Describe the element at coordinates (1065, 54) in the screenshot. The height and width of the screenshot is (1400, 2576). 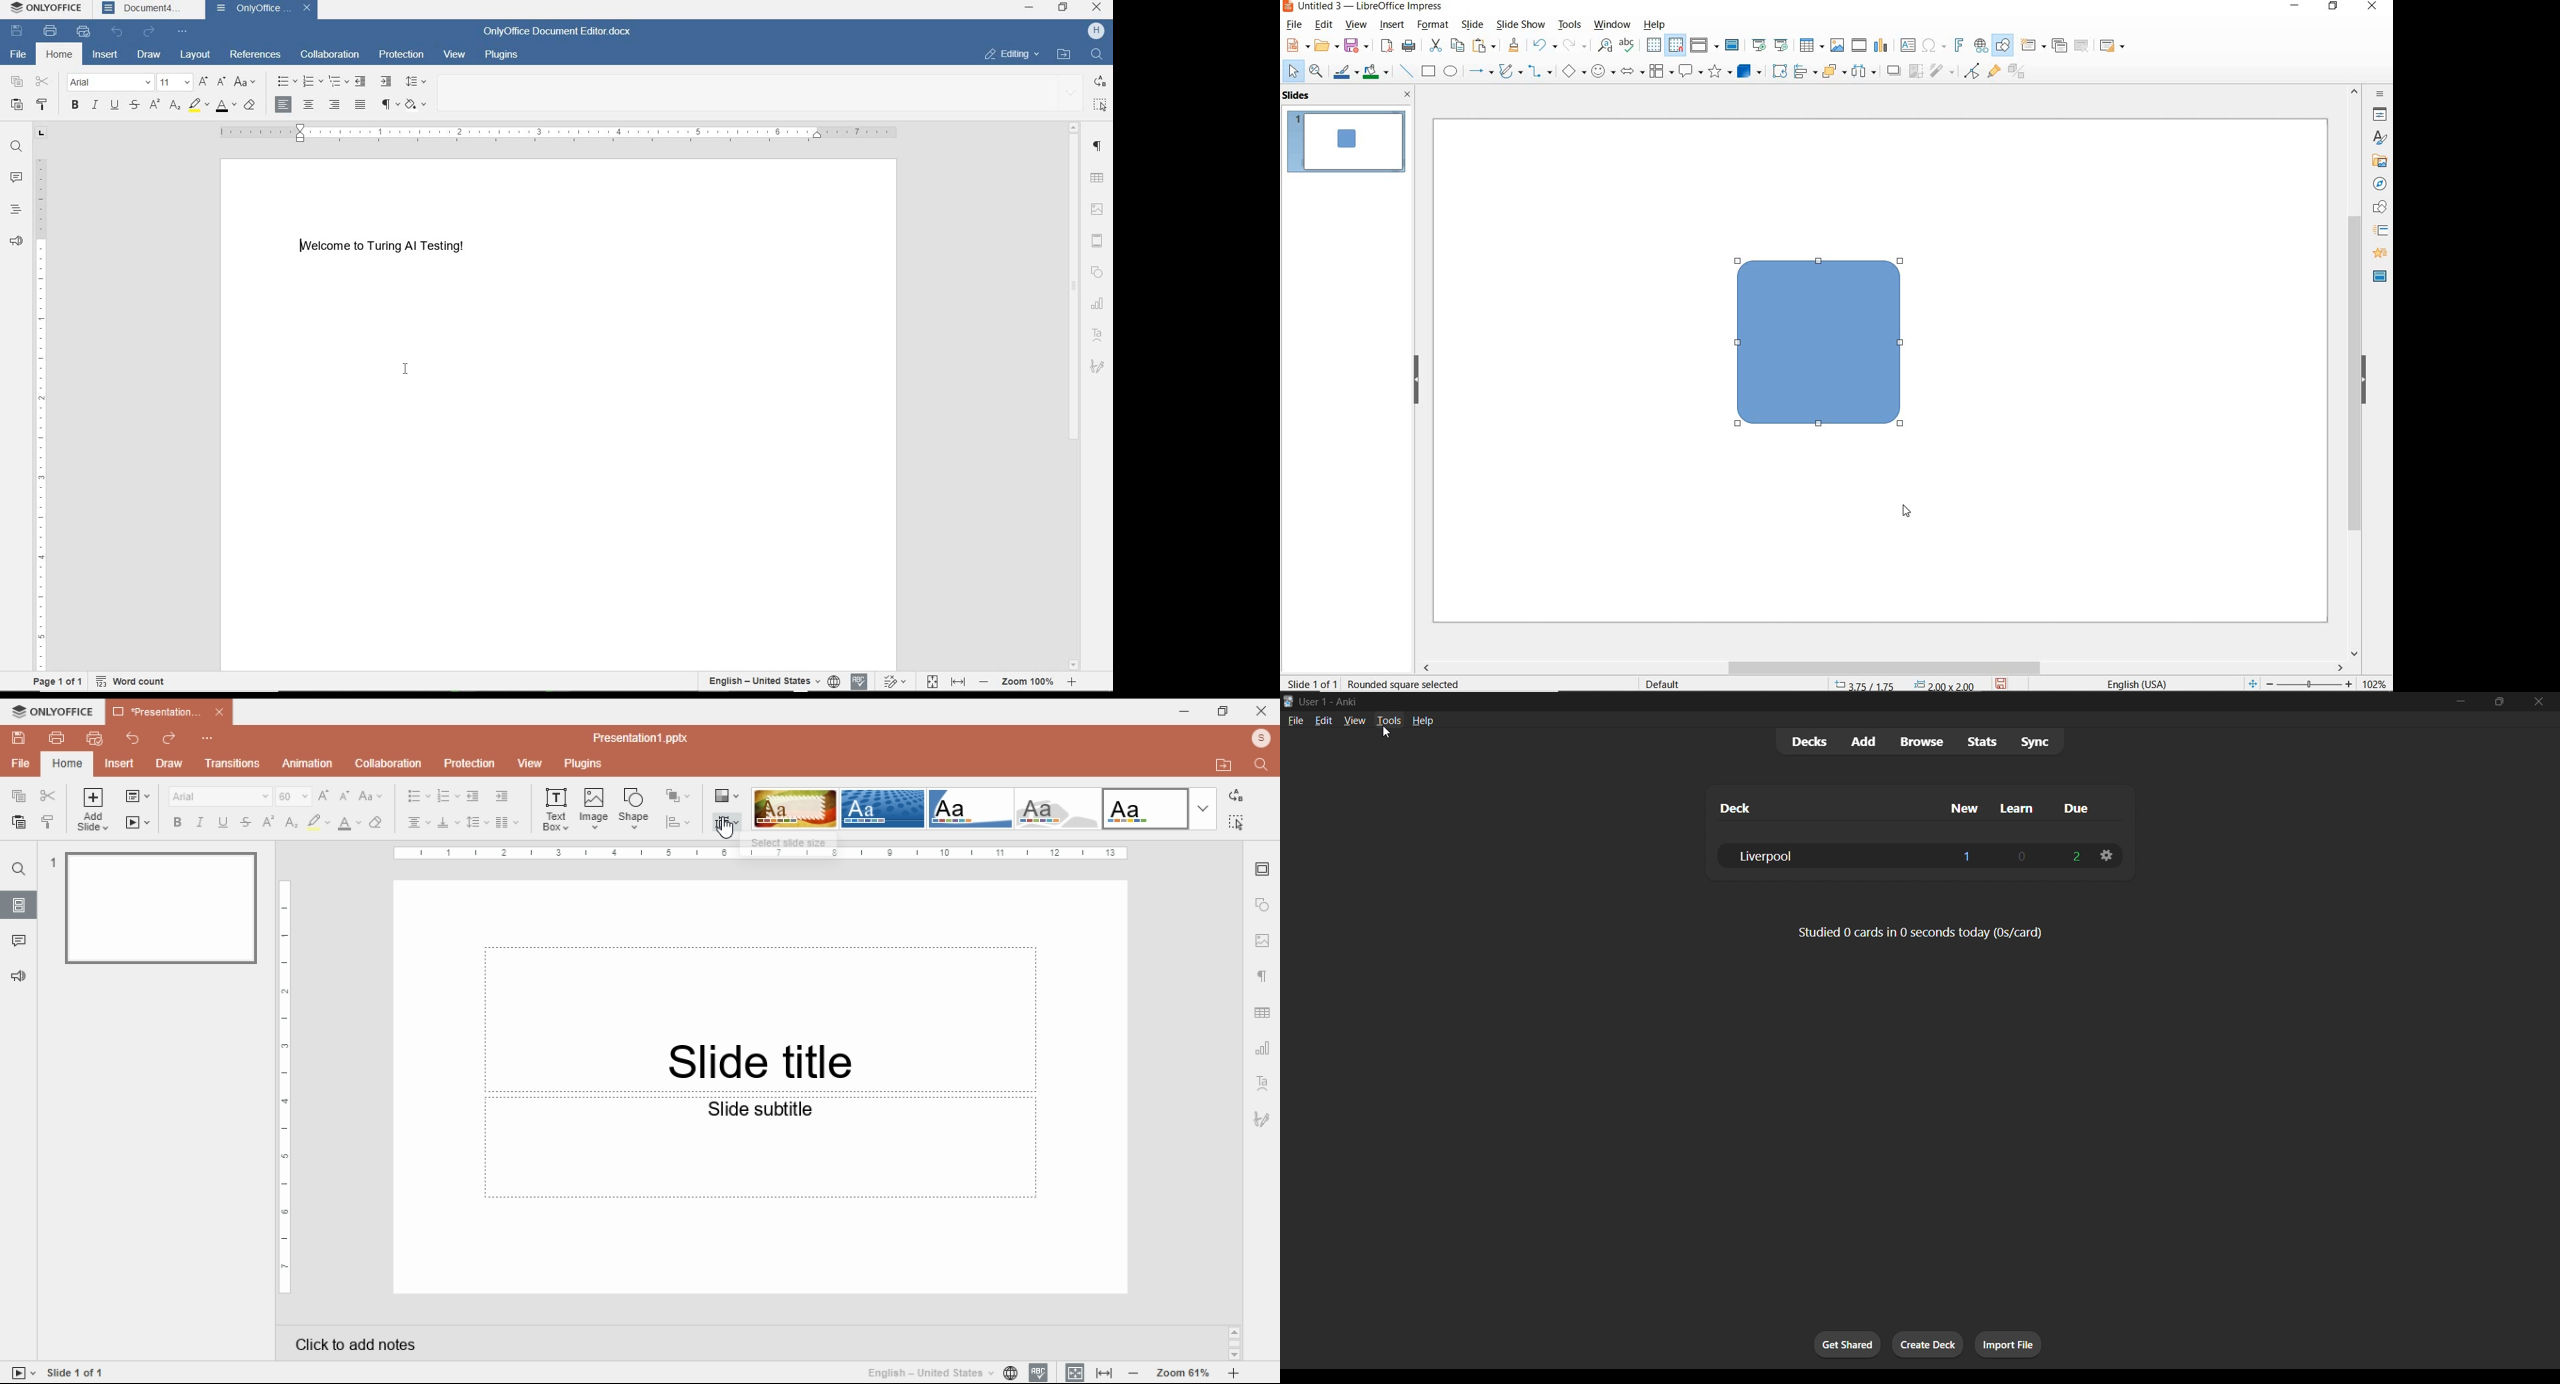
I see `OPEN FILE LOCATION` at that location.